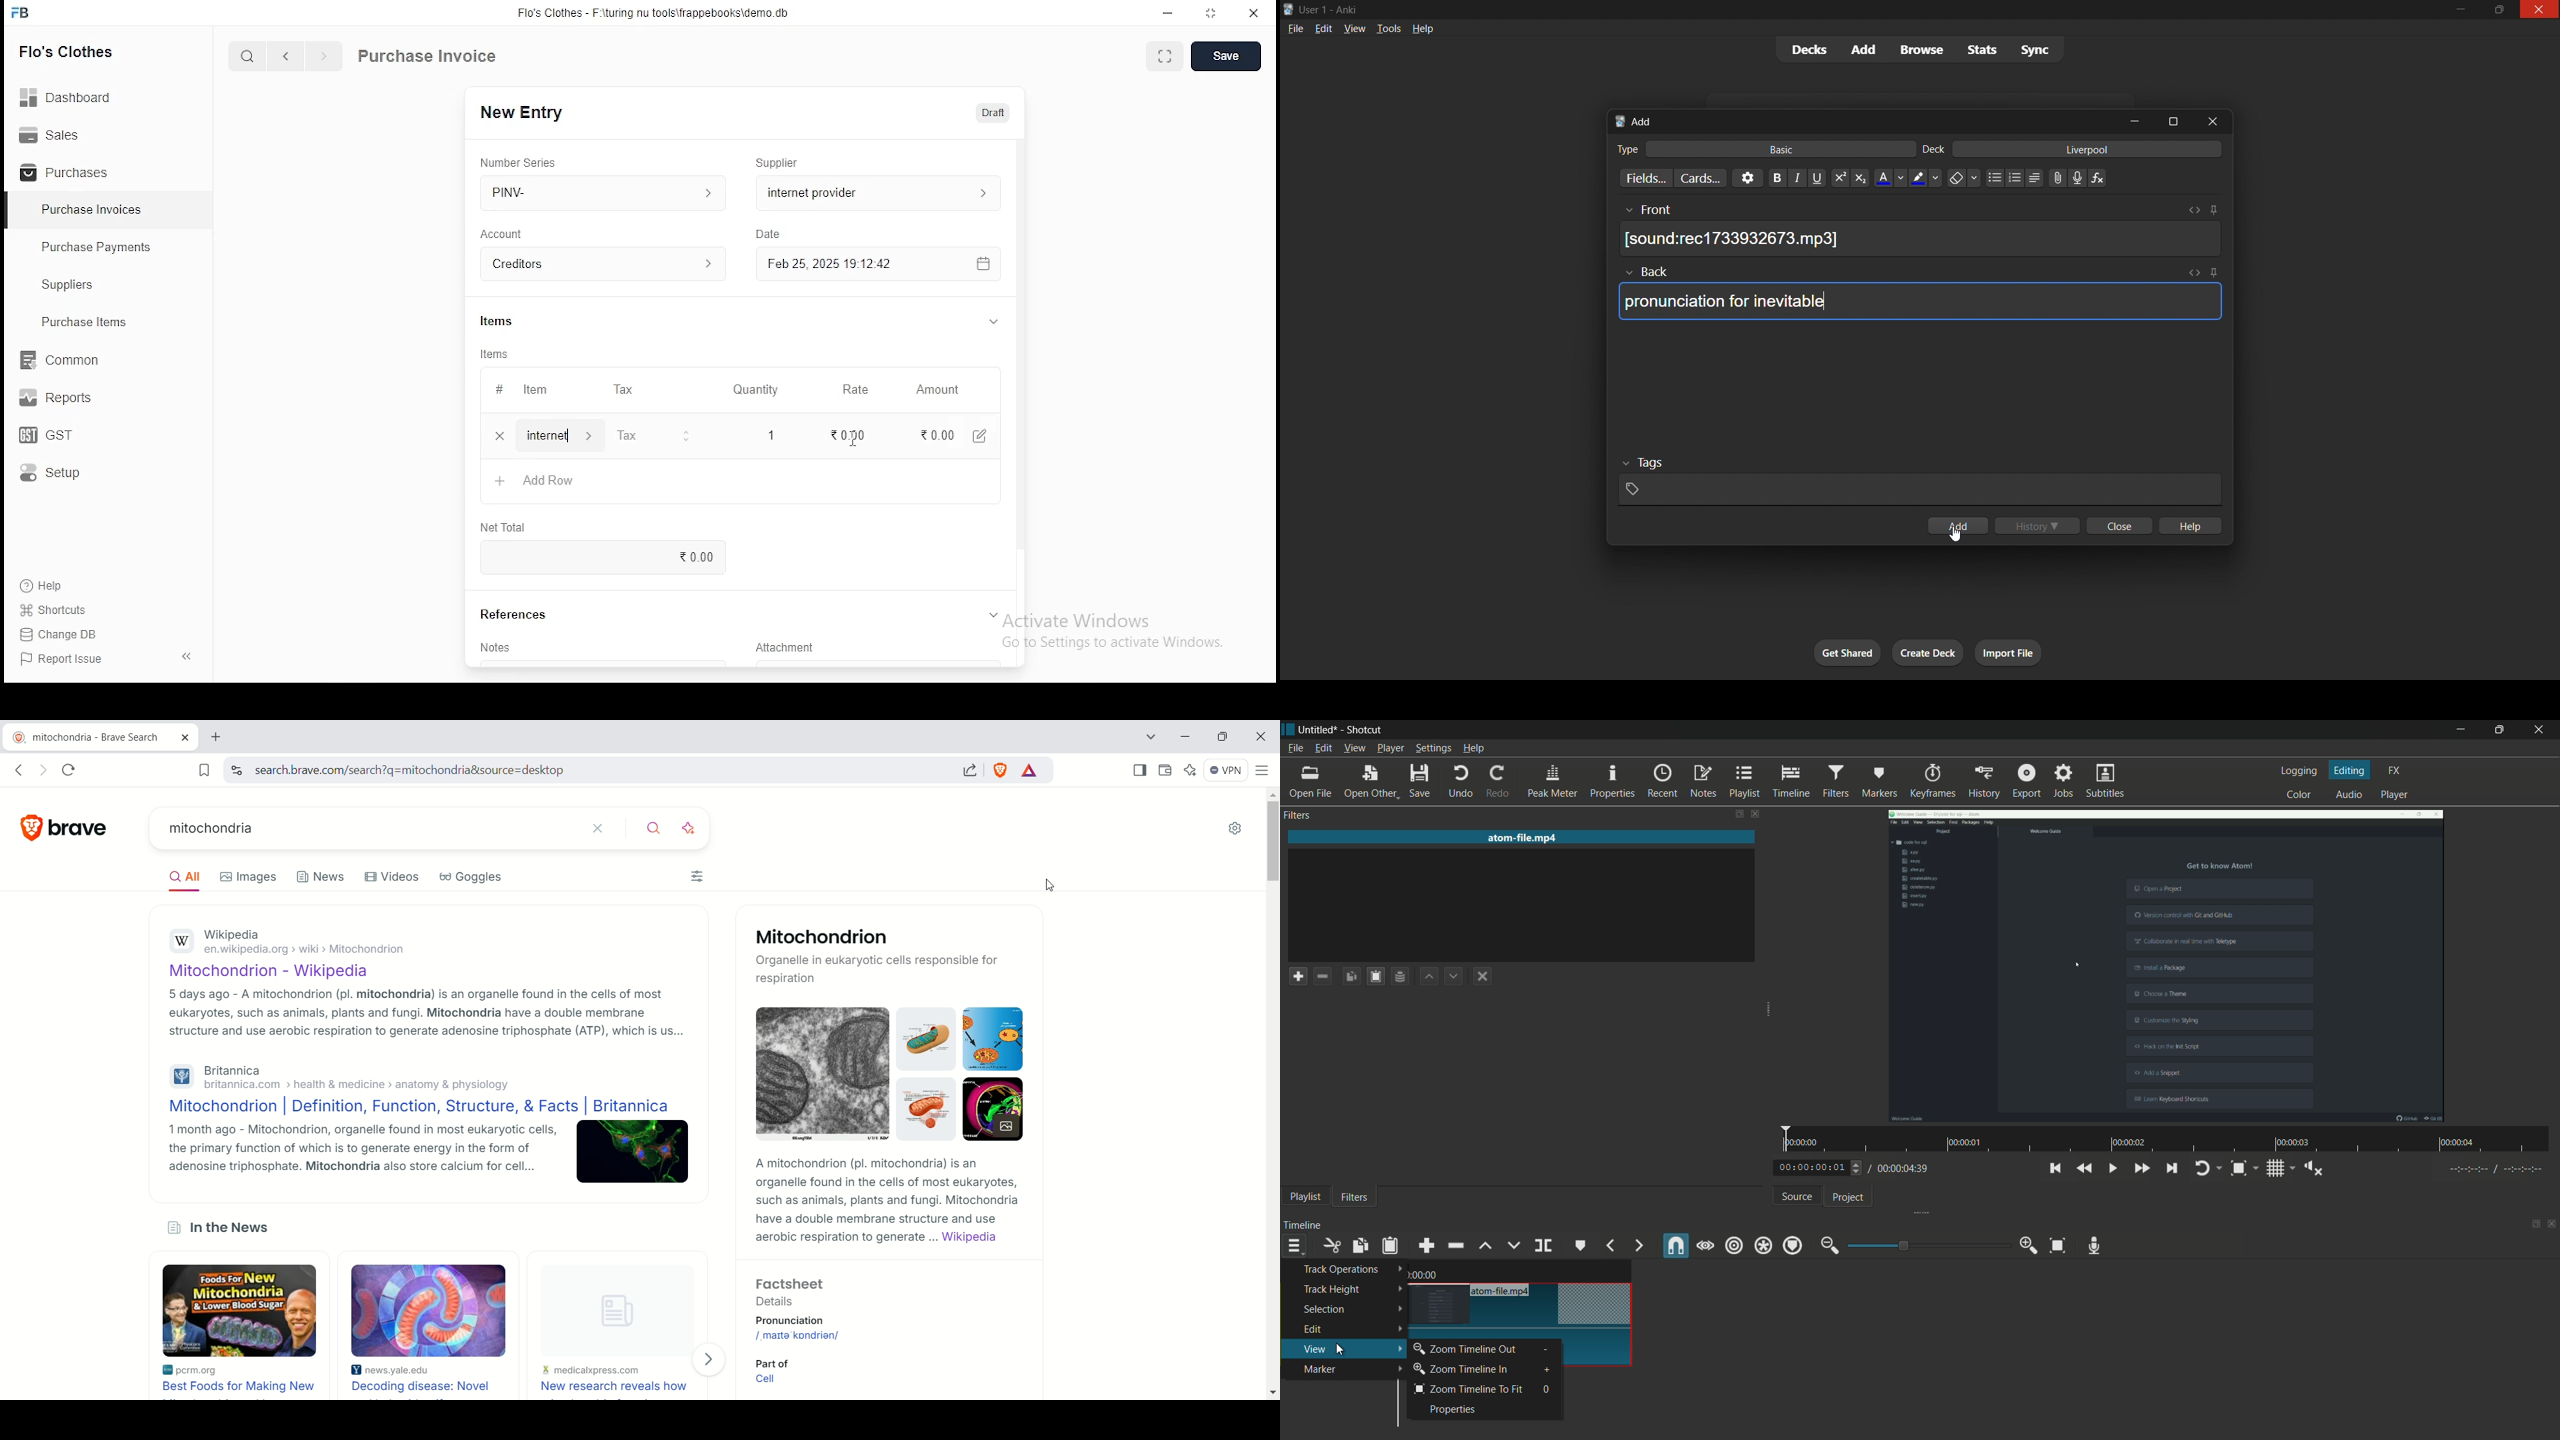 This screenshot has height=1456, width=2576. What do you see at coordinates (1254, 11) in the screenshot?
I see `close window` at bounding box center [1254, 11].